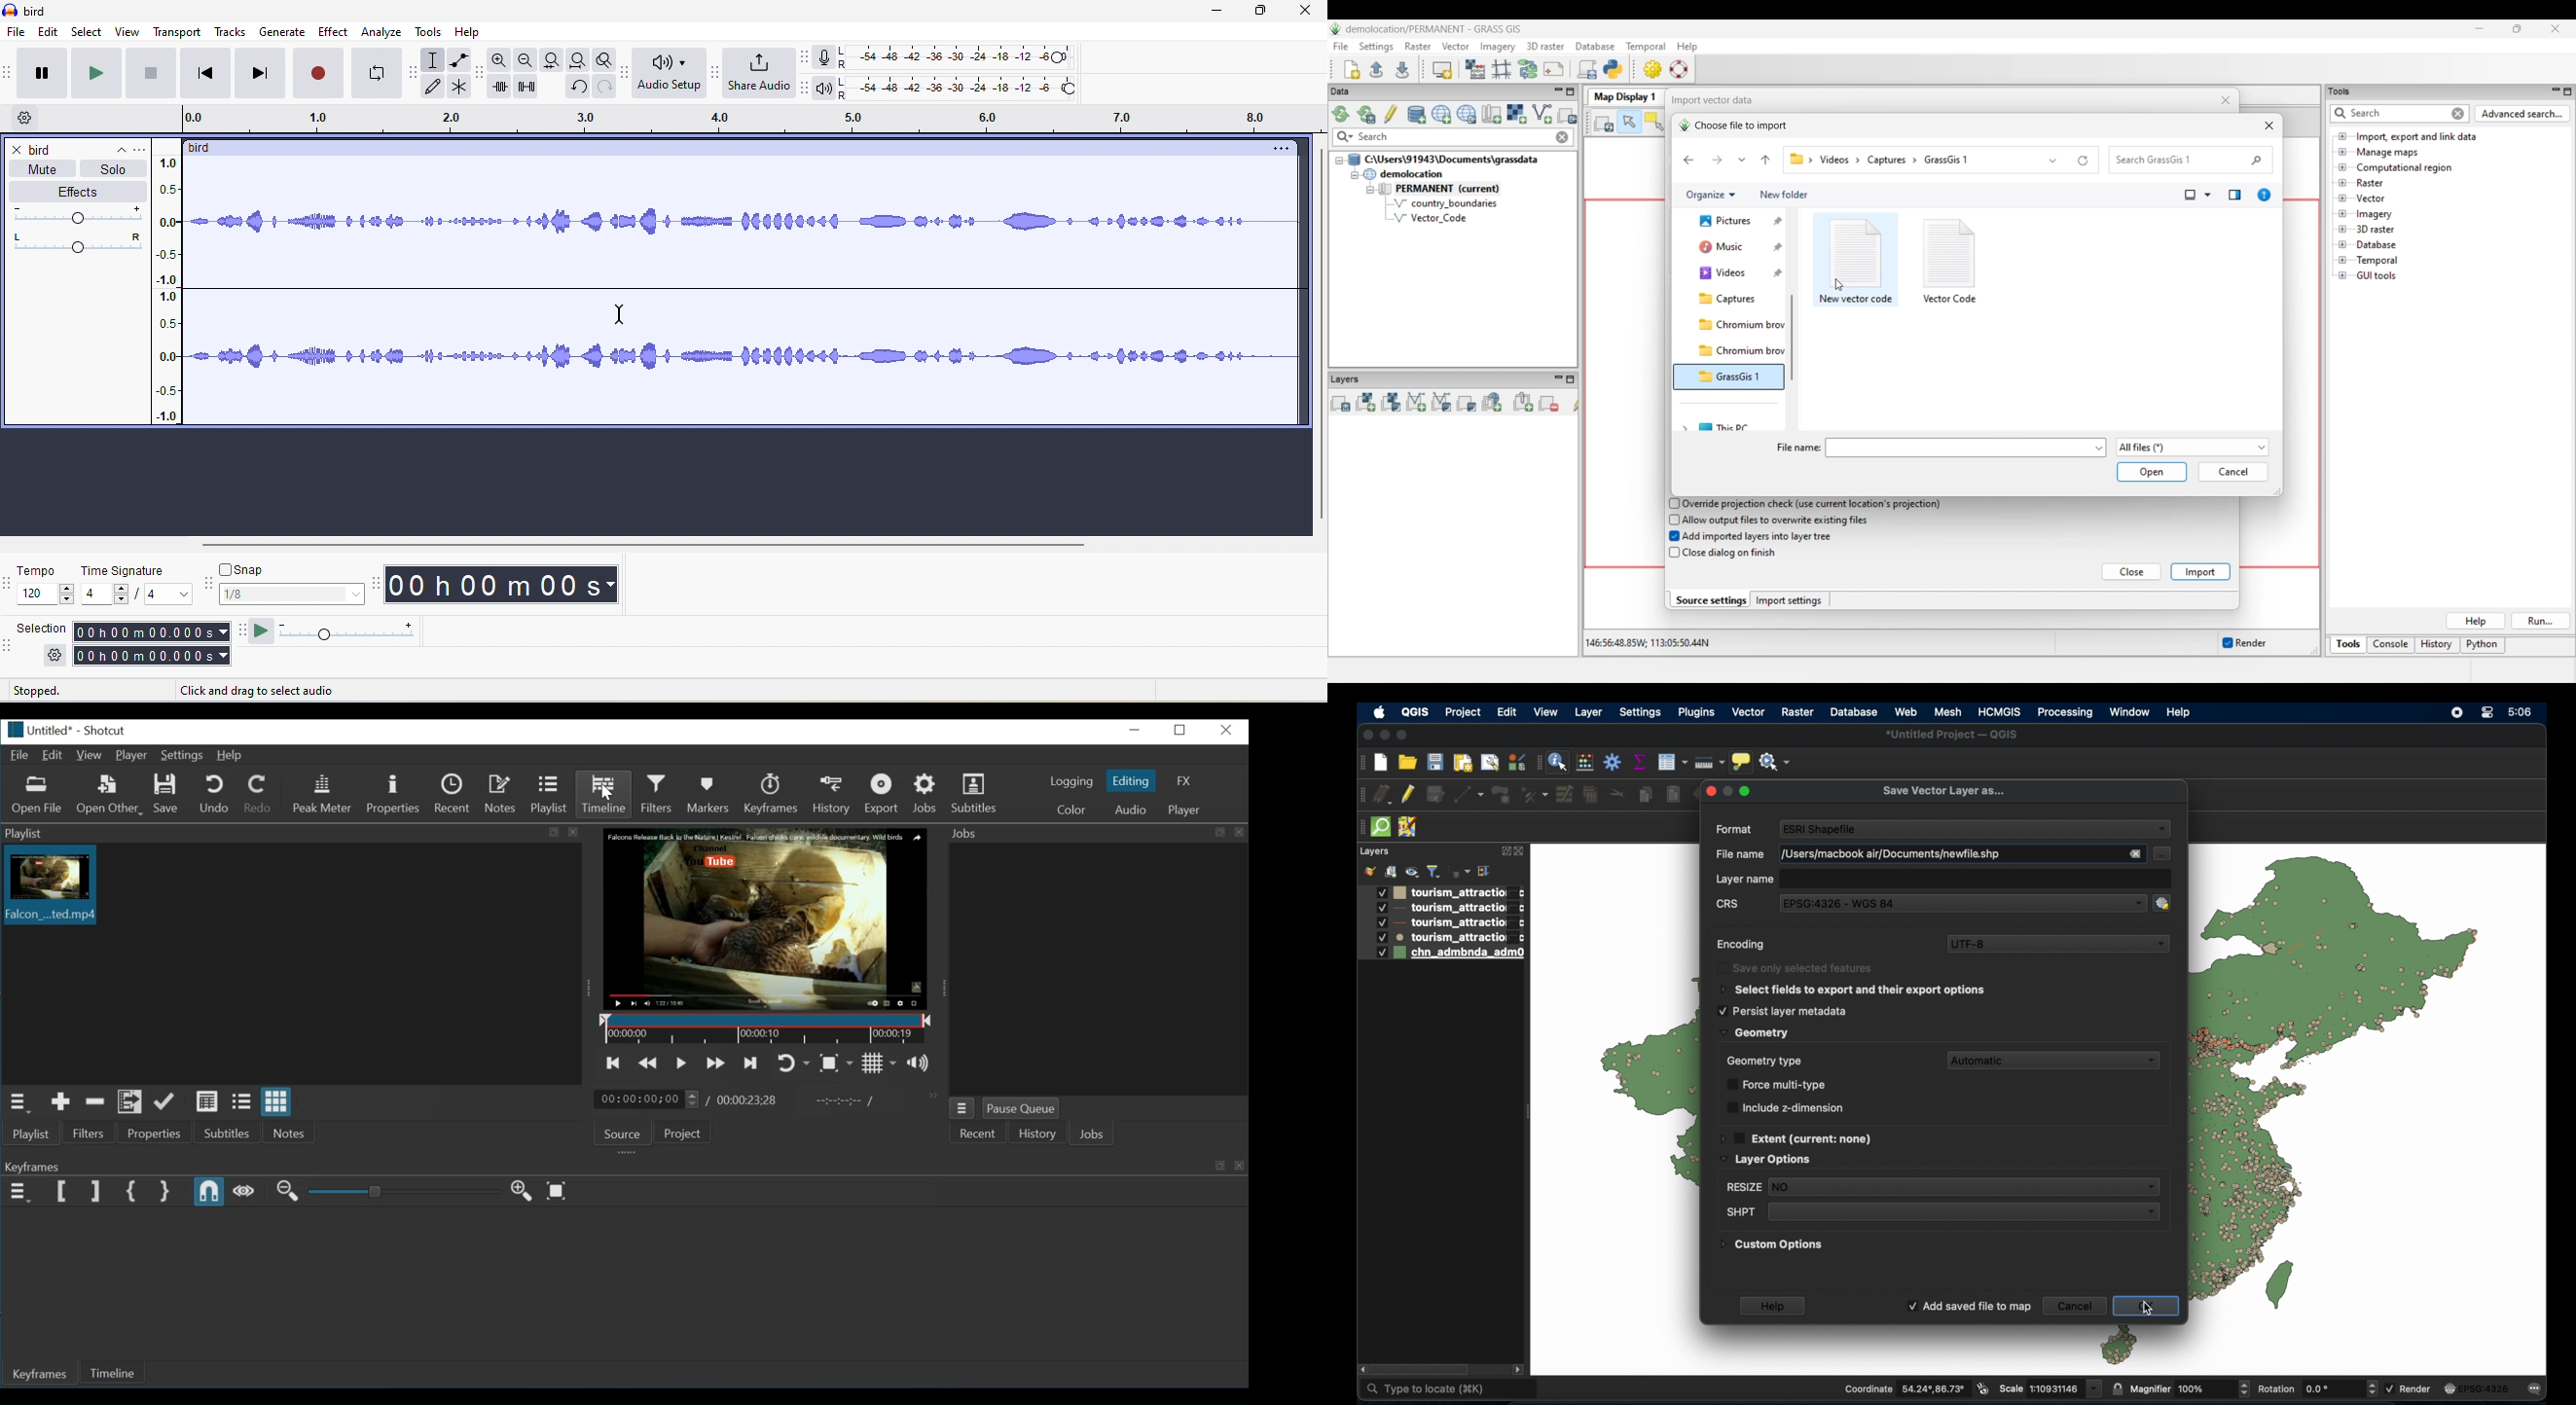 The height and width of the screenshot is (1428, 2576). Describe the element at coordinates (1742, 762) in the screenshot. I see `show map tips` at that location.